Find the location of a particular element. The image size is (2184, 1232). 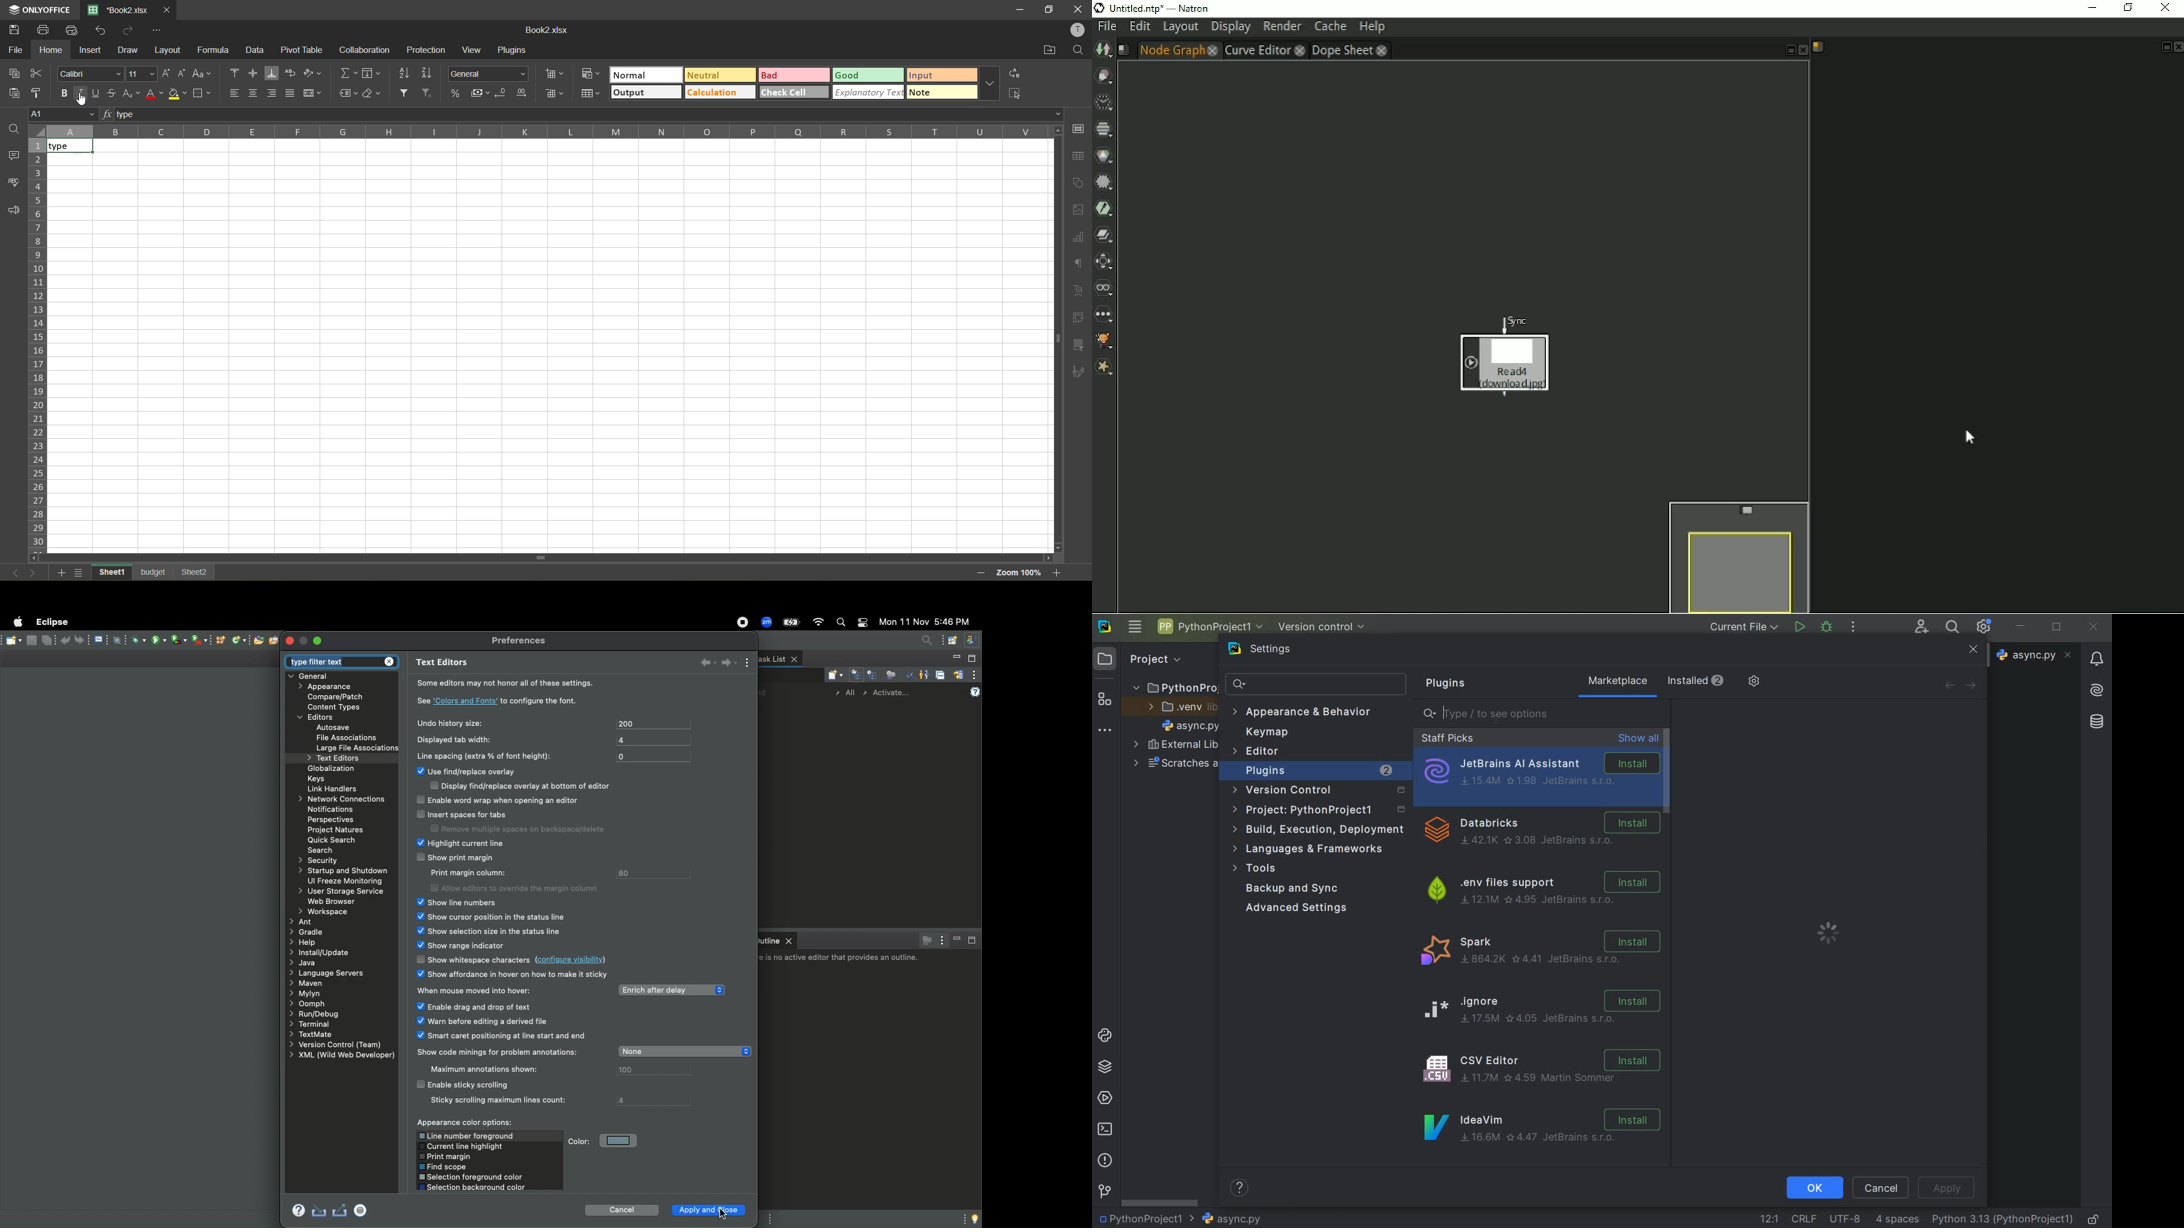

sheet names is located at coordinates (156, 572).